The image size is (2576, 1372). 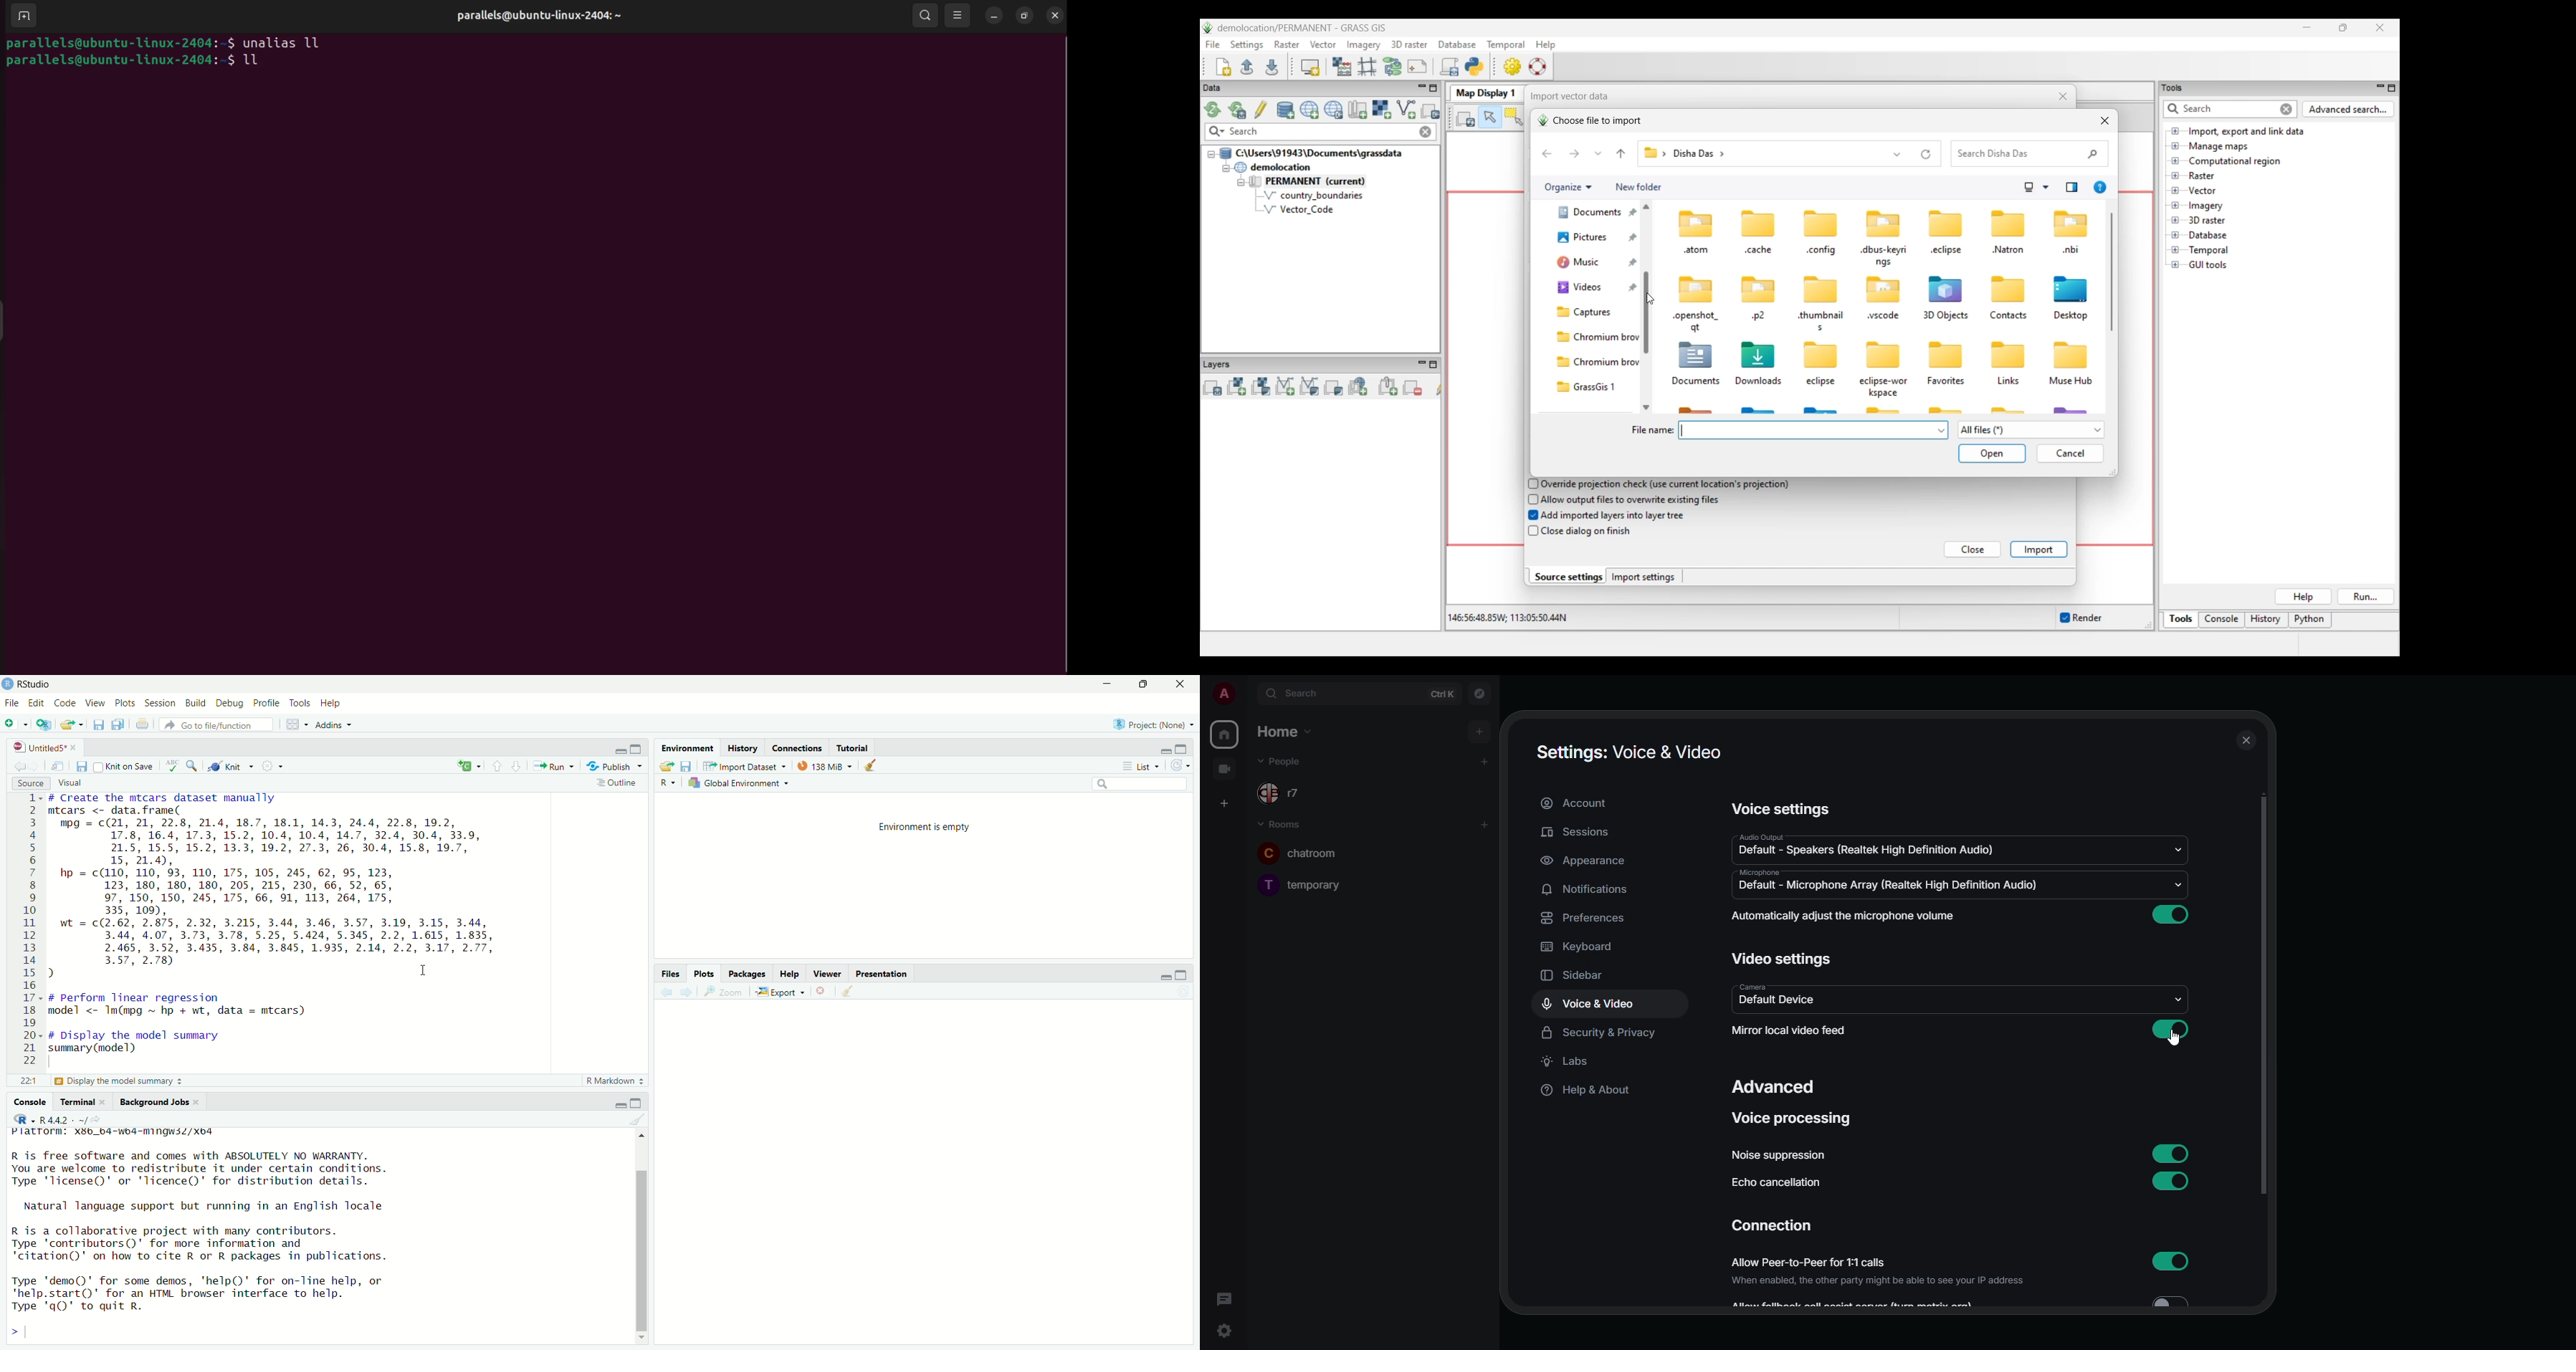 What do you see at coordinates (268, 702) in the screenshot?
I see `profile` at bounding box center [268, 702].